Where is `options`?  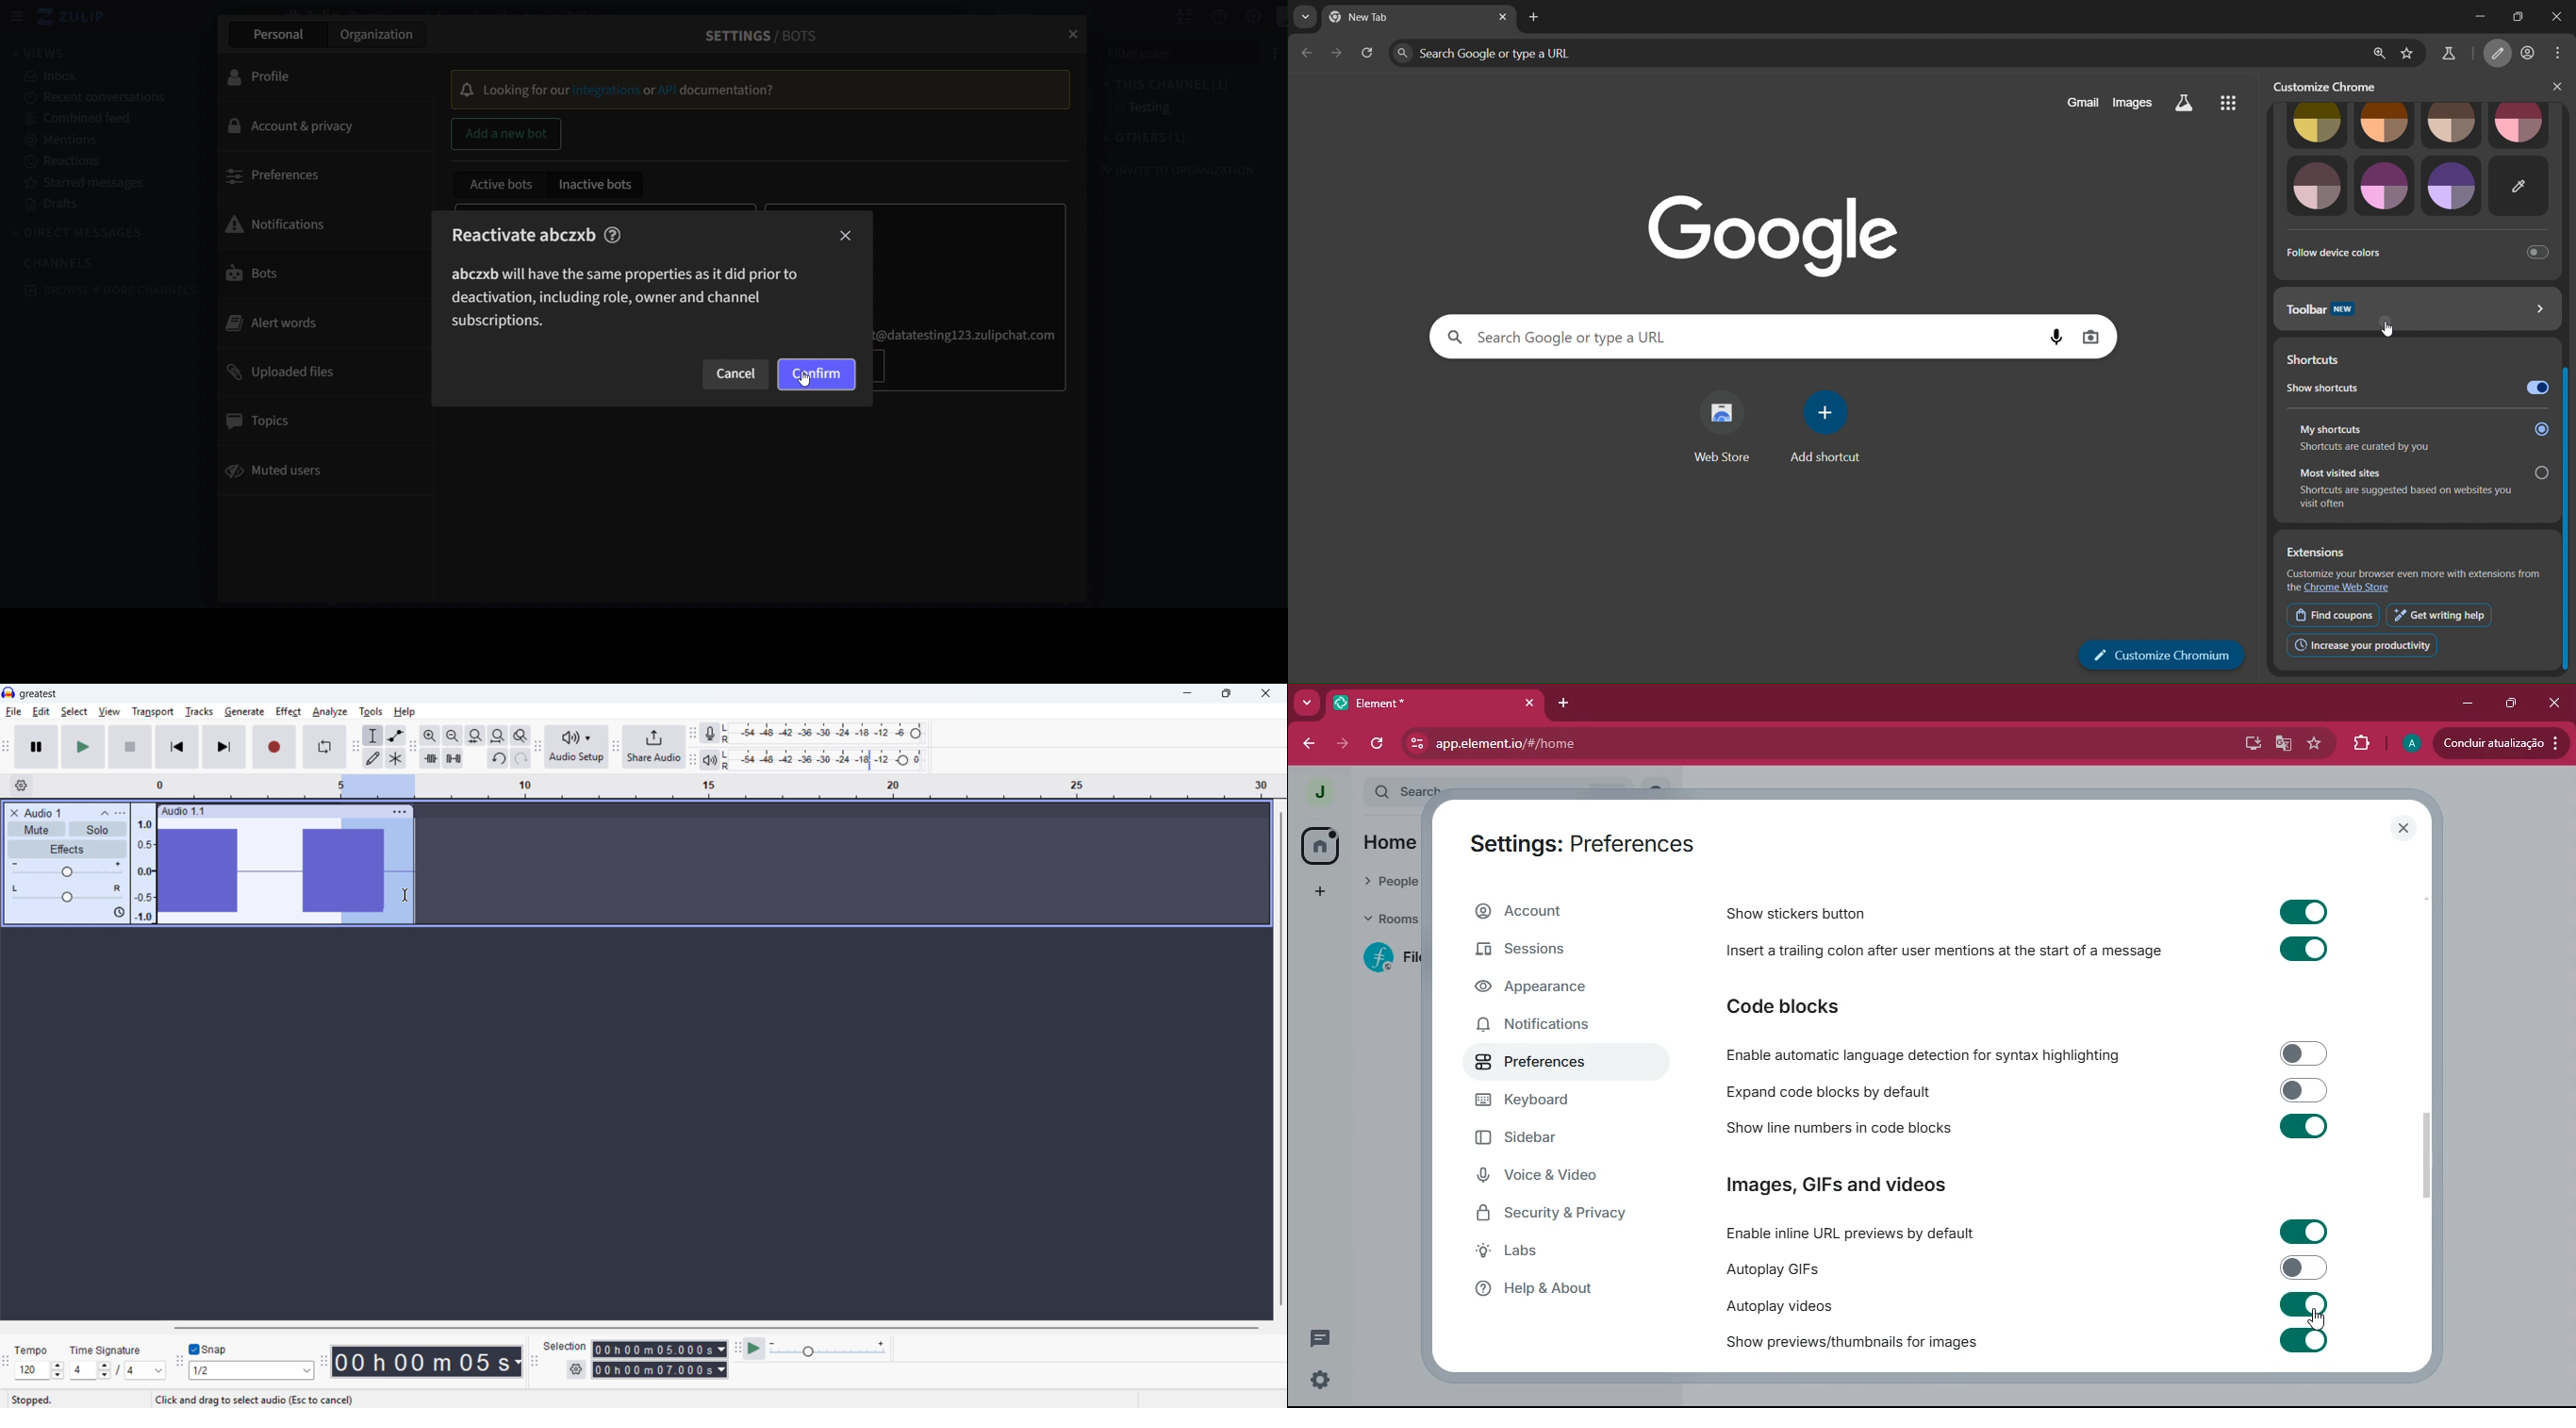 options is located at coordinates (1265, 54).